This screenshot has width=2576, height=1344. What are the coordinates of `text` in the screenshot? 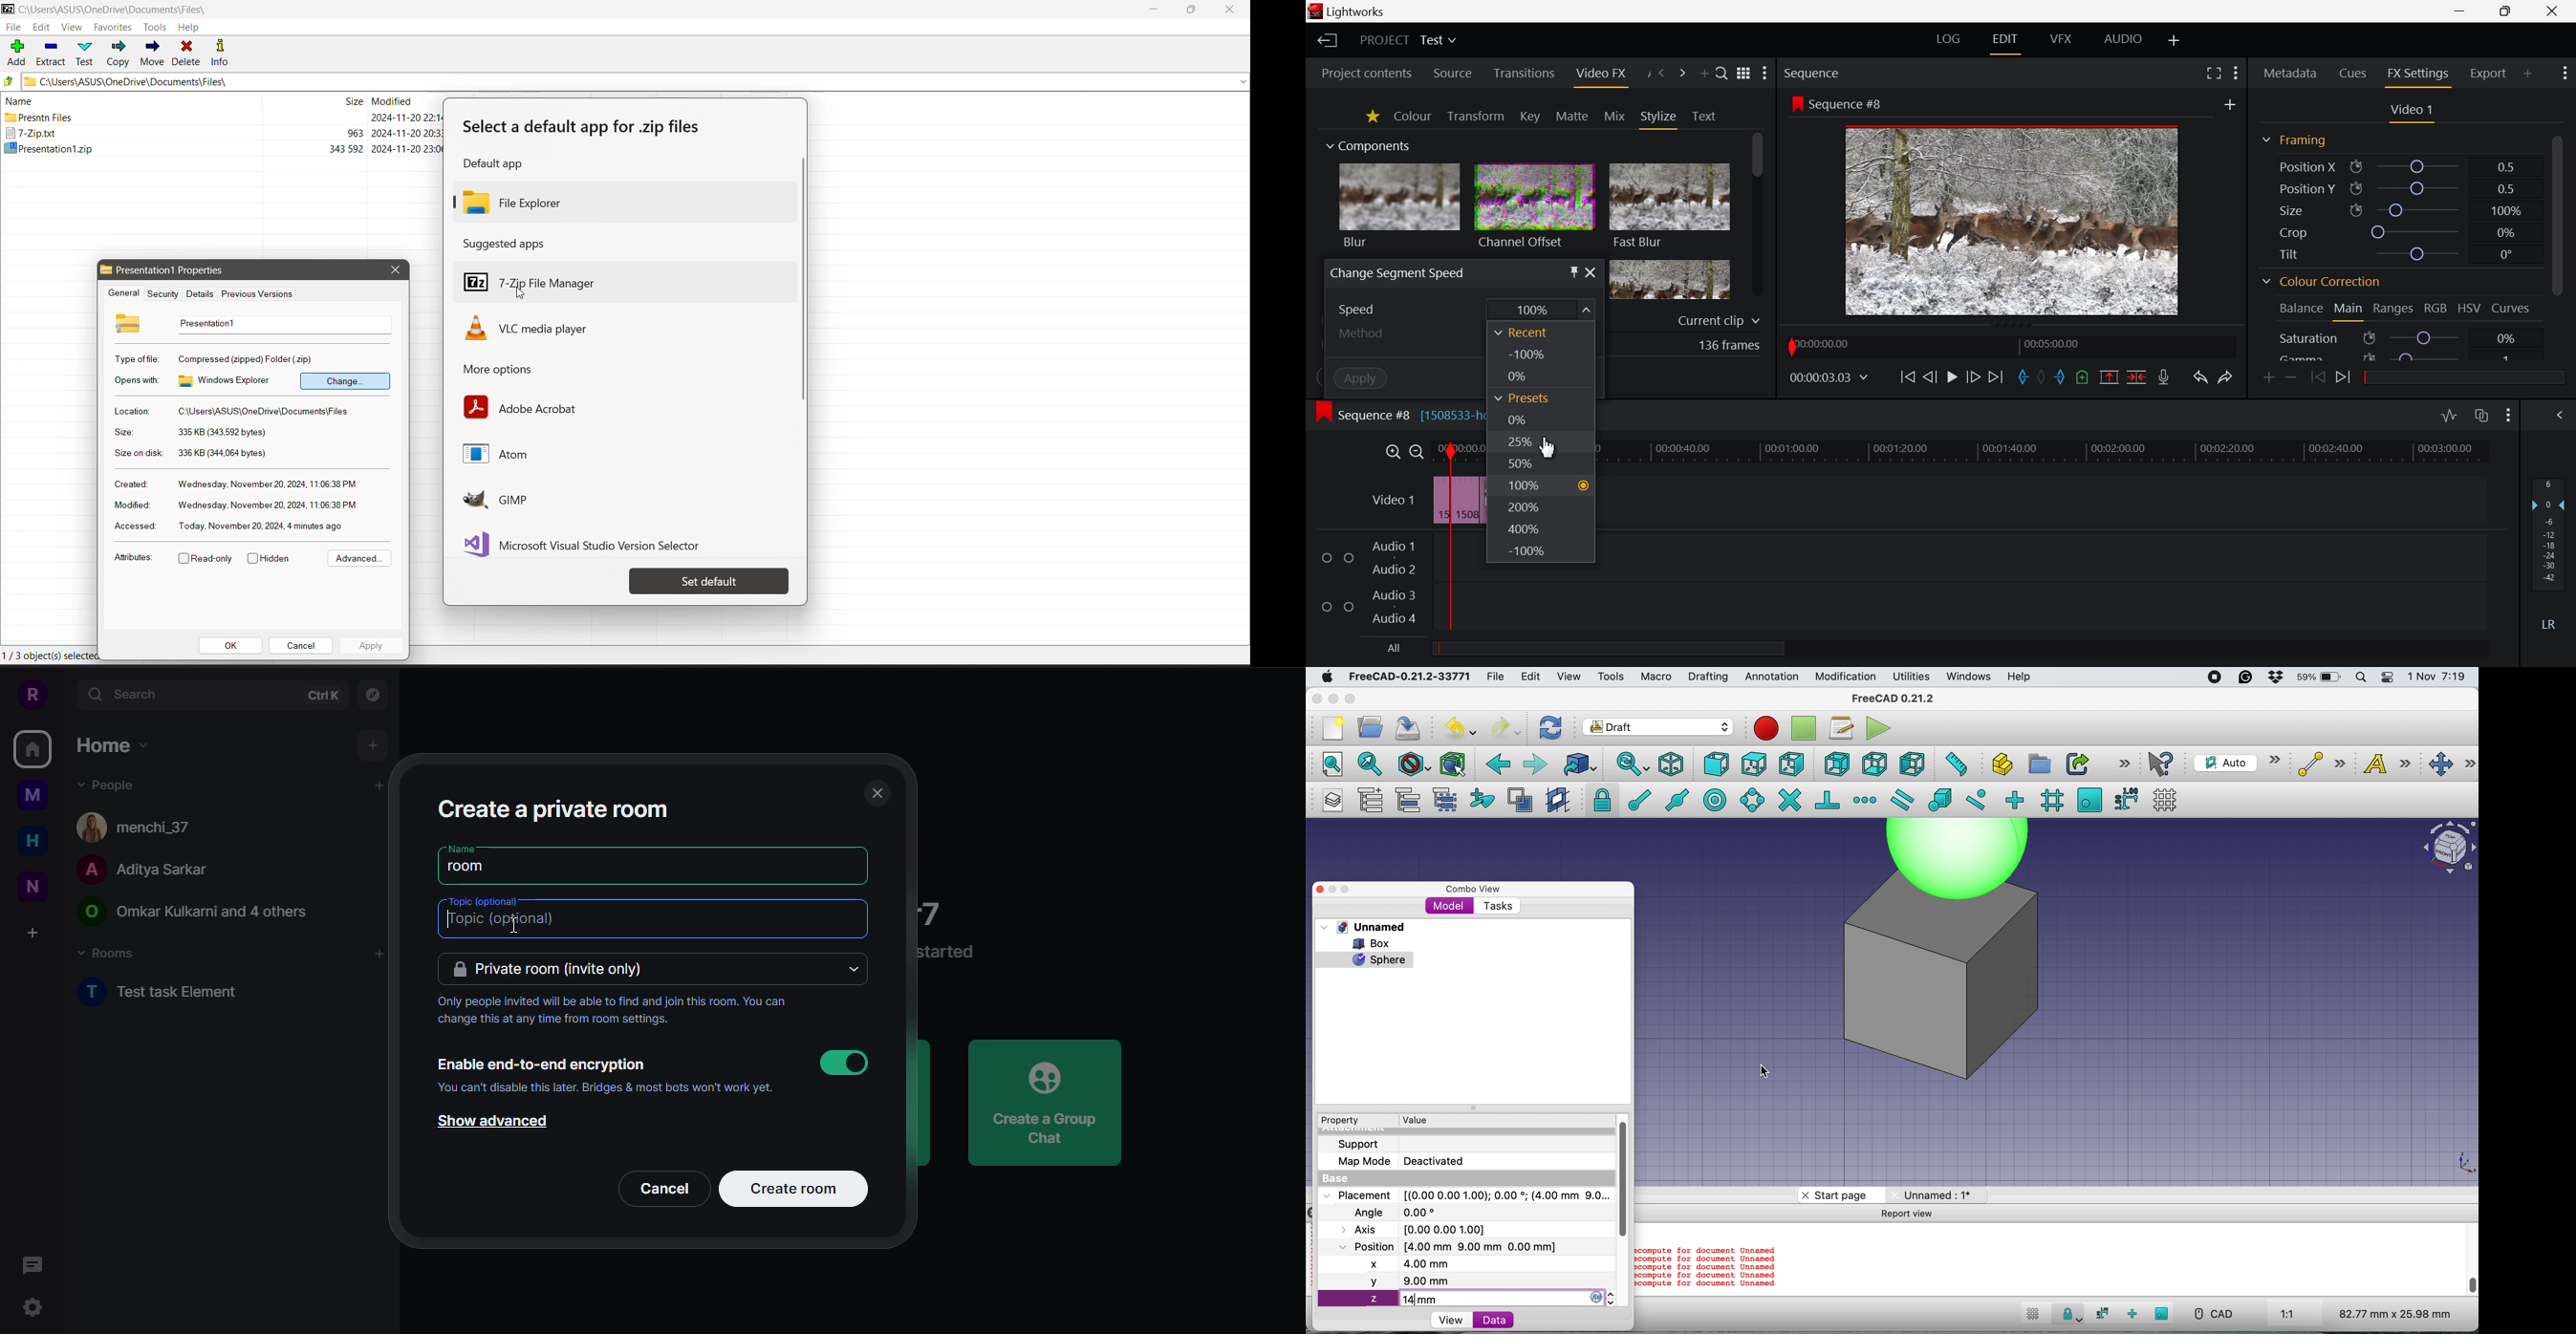 It's located at (2393, 763).